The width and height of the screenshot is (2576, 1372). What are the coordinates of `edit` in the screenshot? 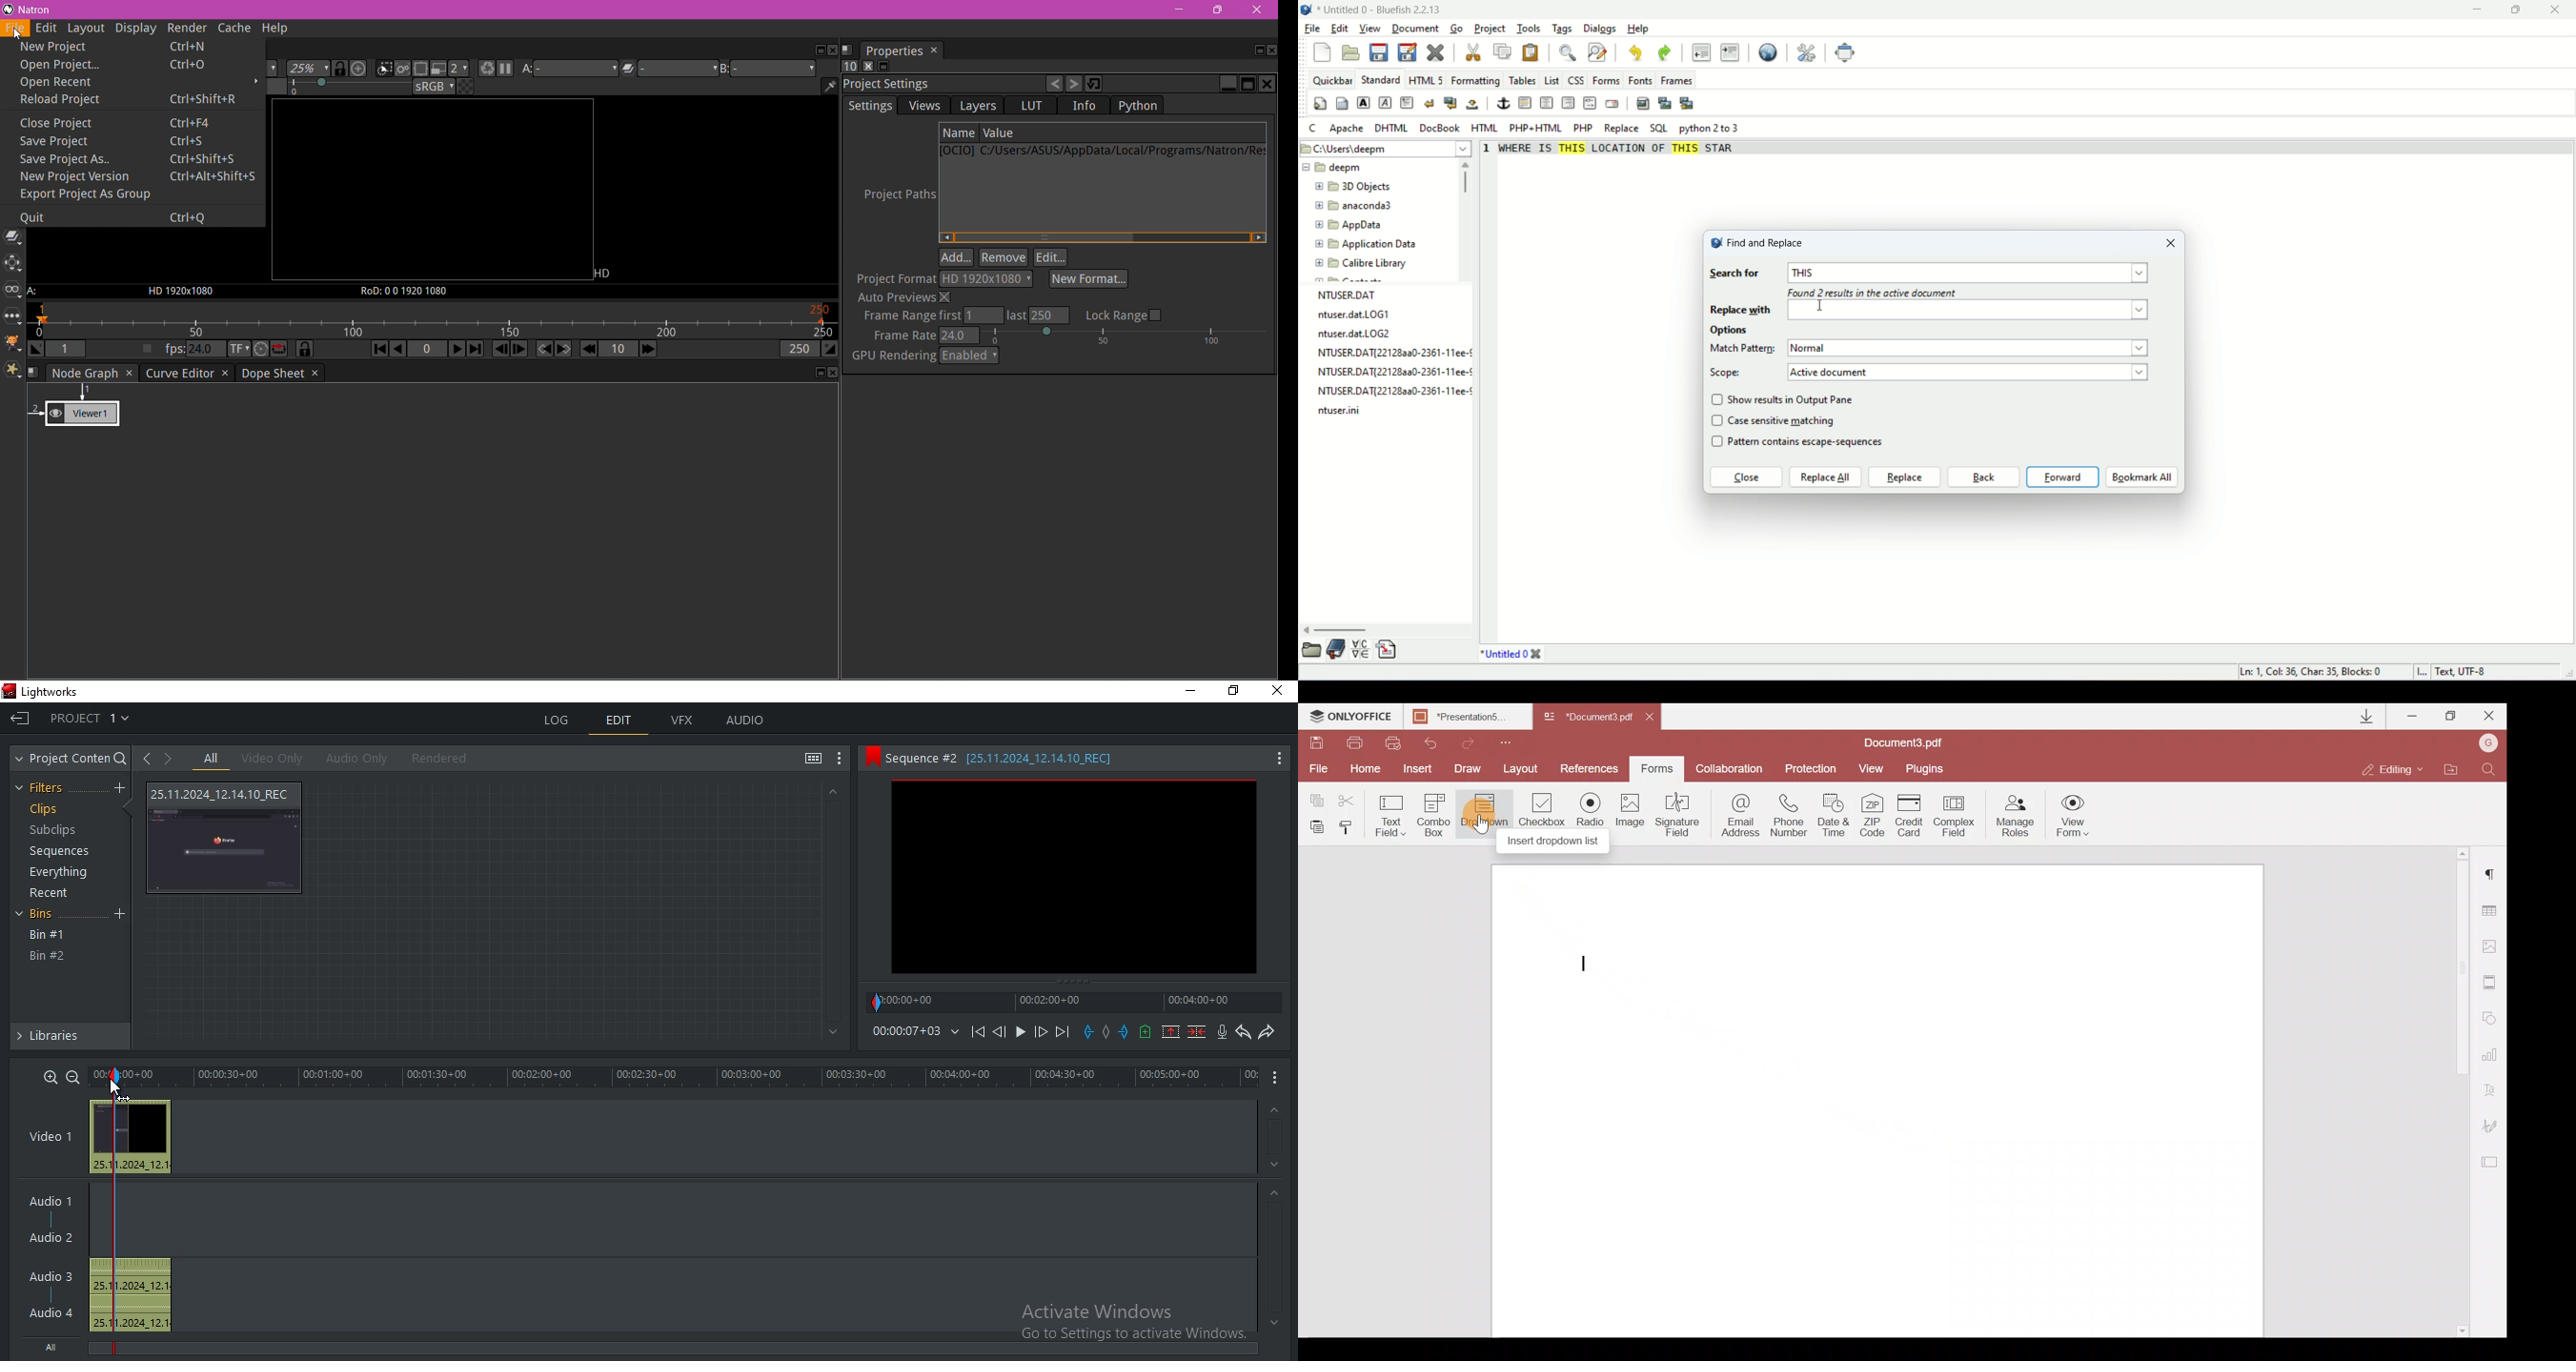 It's located at (1339, 30).